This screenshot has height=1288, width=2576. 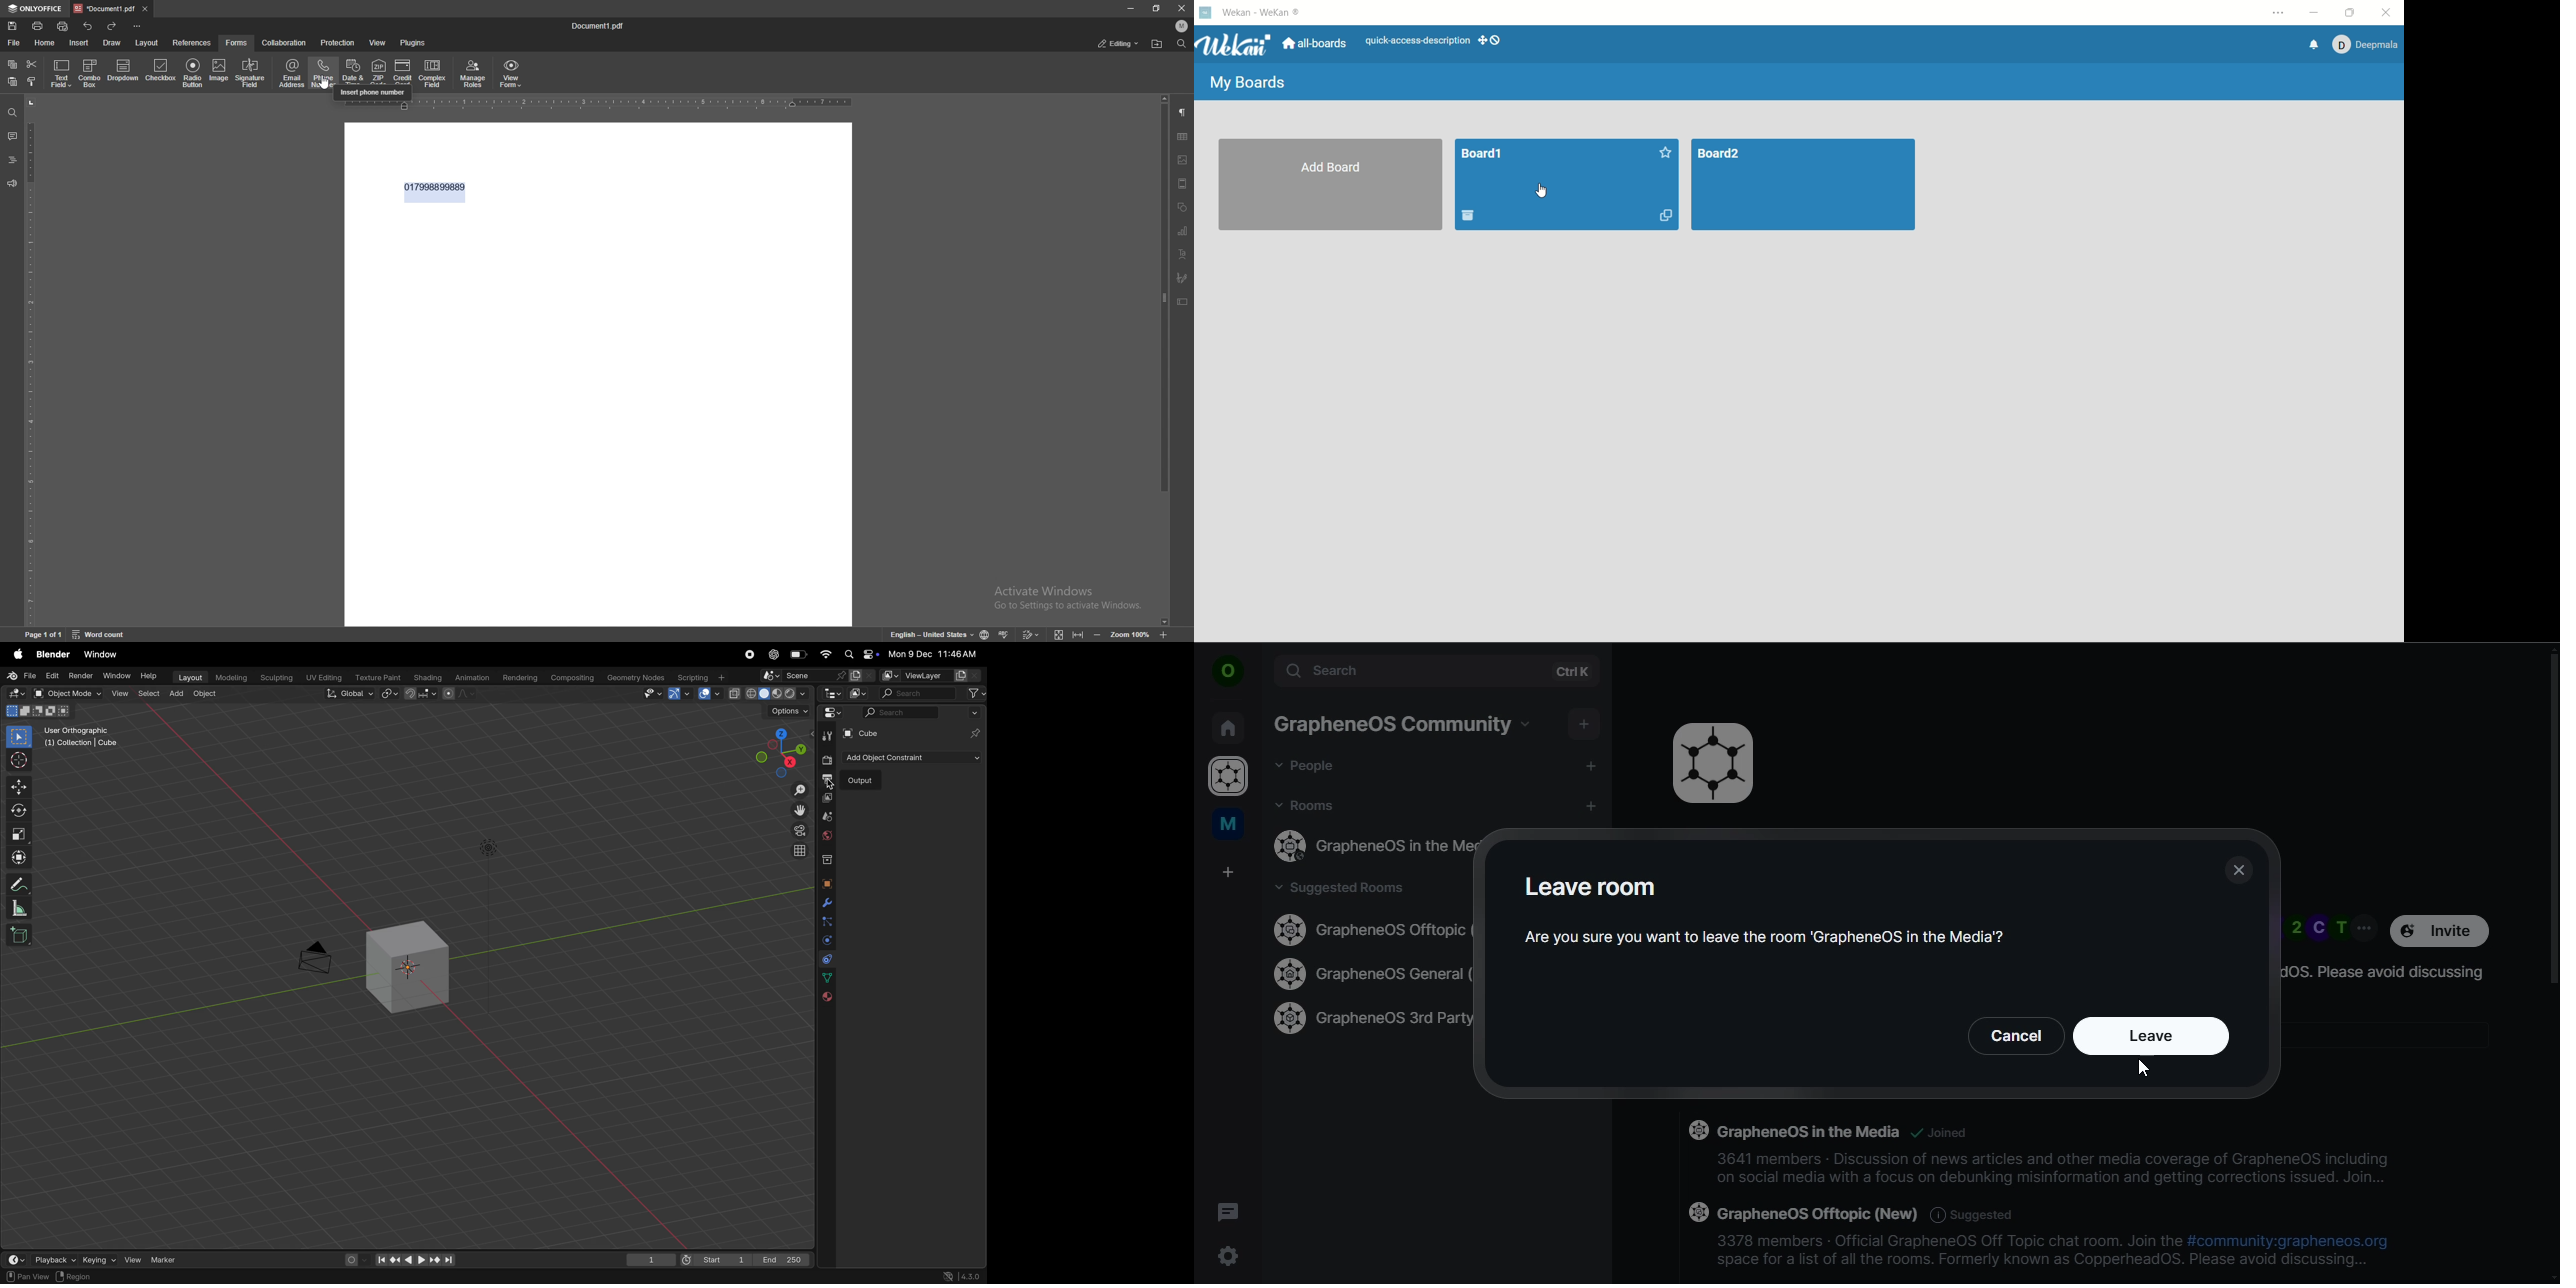 I want to click on date and time, so click(x=353, y=70).